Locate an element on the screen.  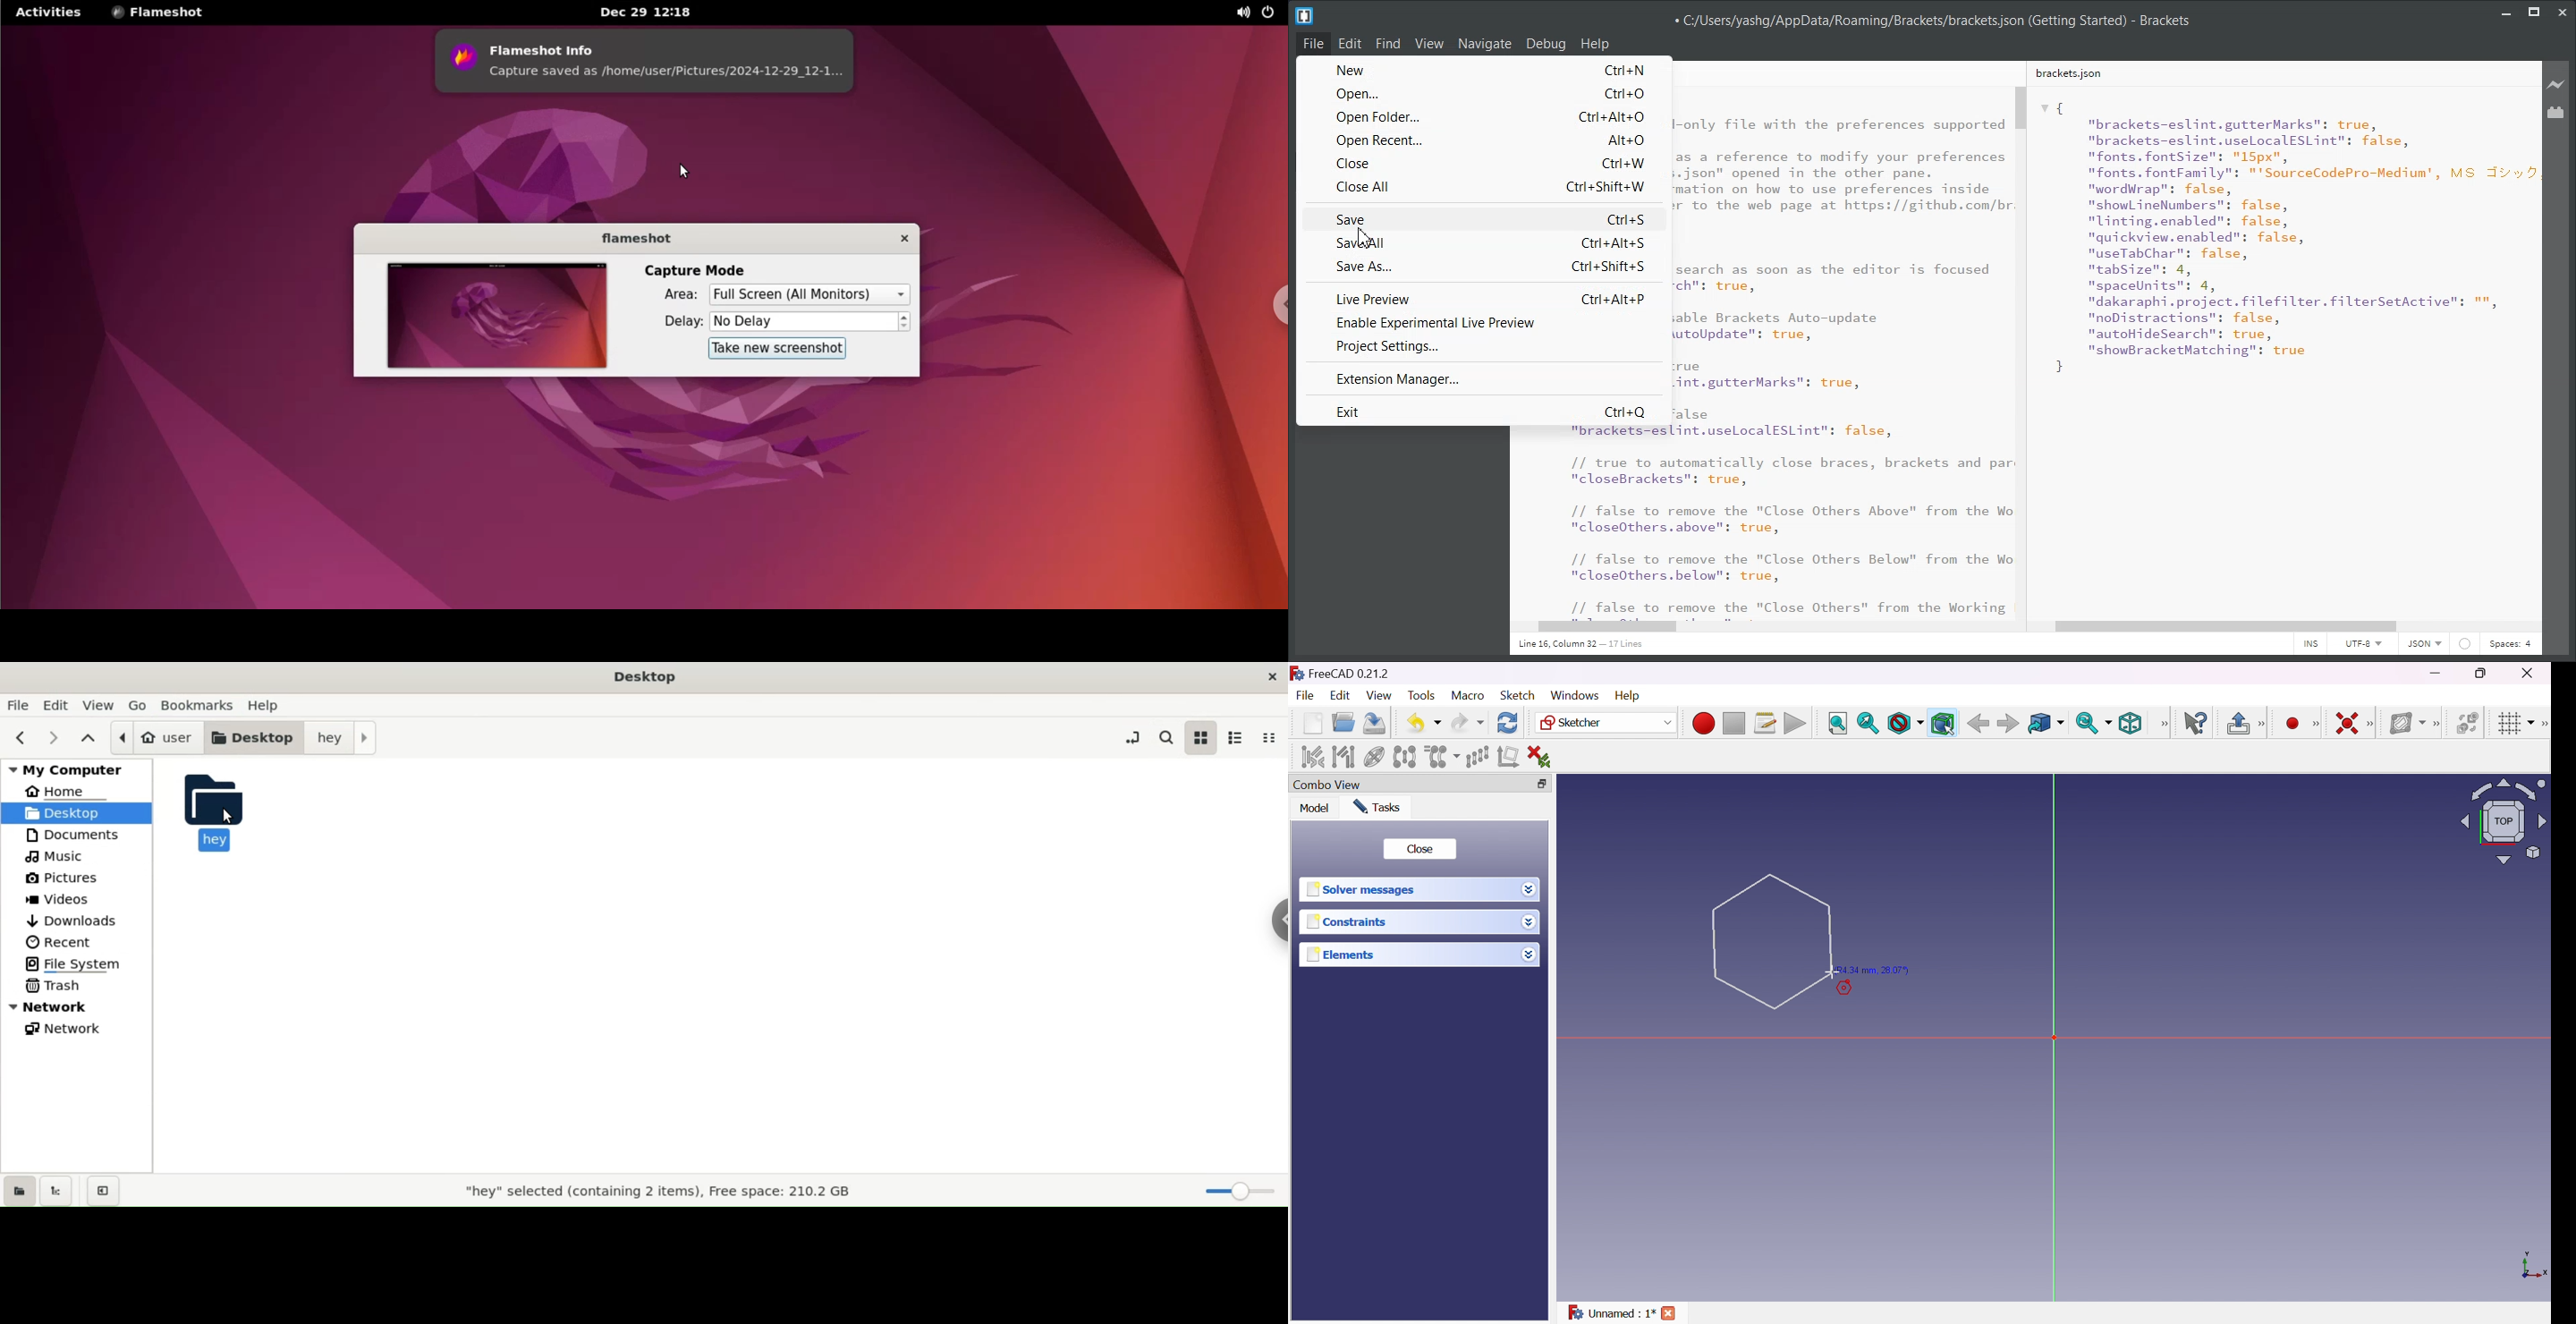
JSON is located at coordinates (2425, 644).